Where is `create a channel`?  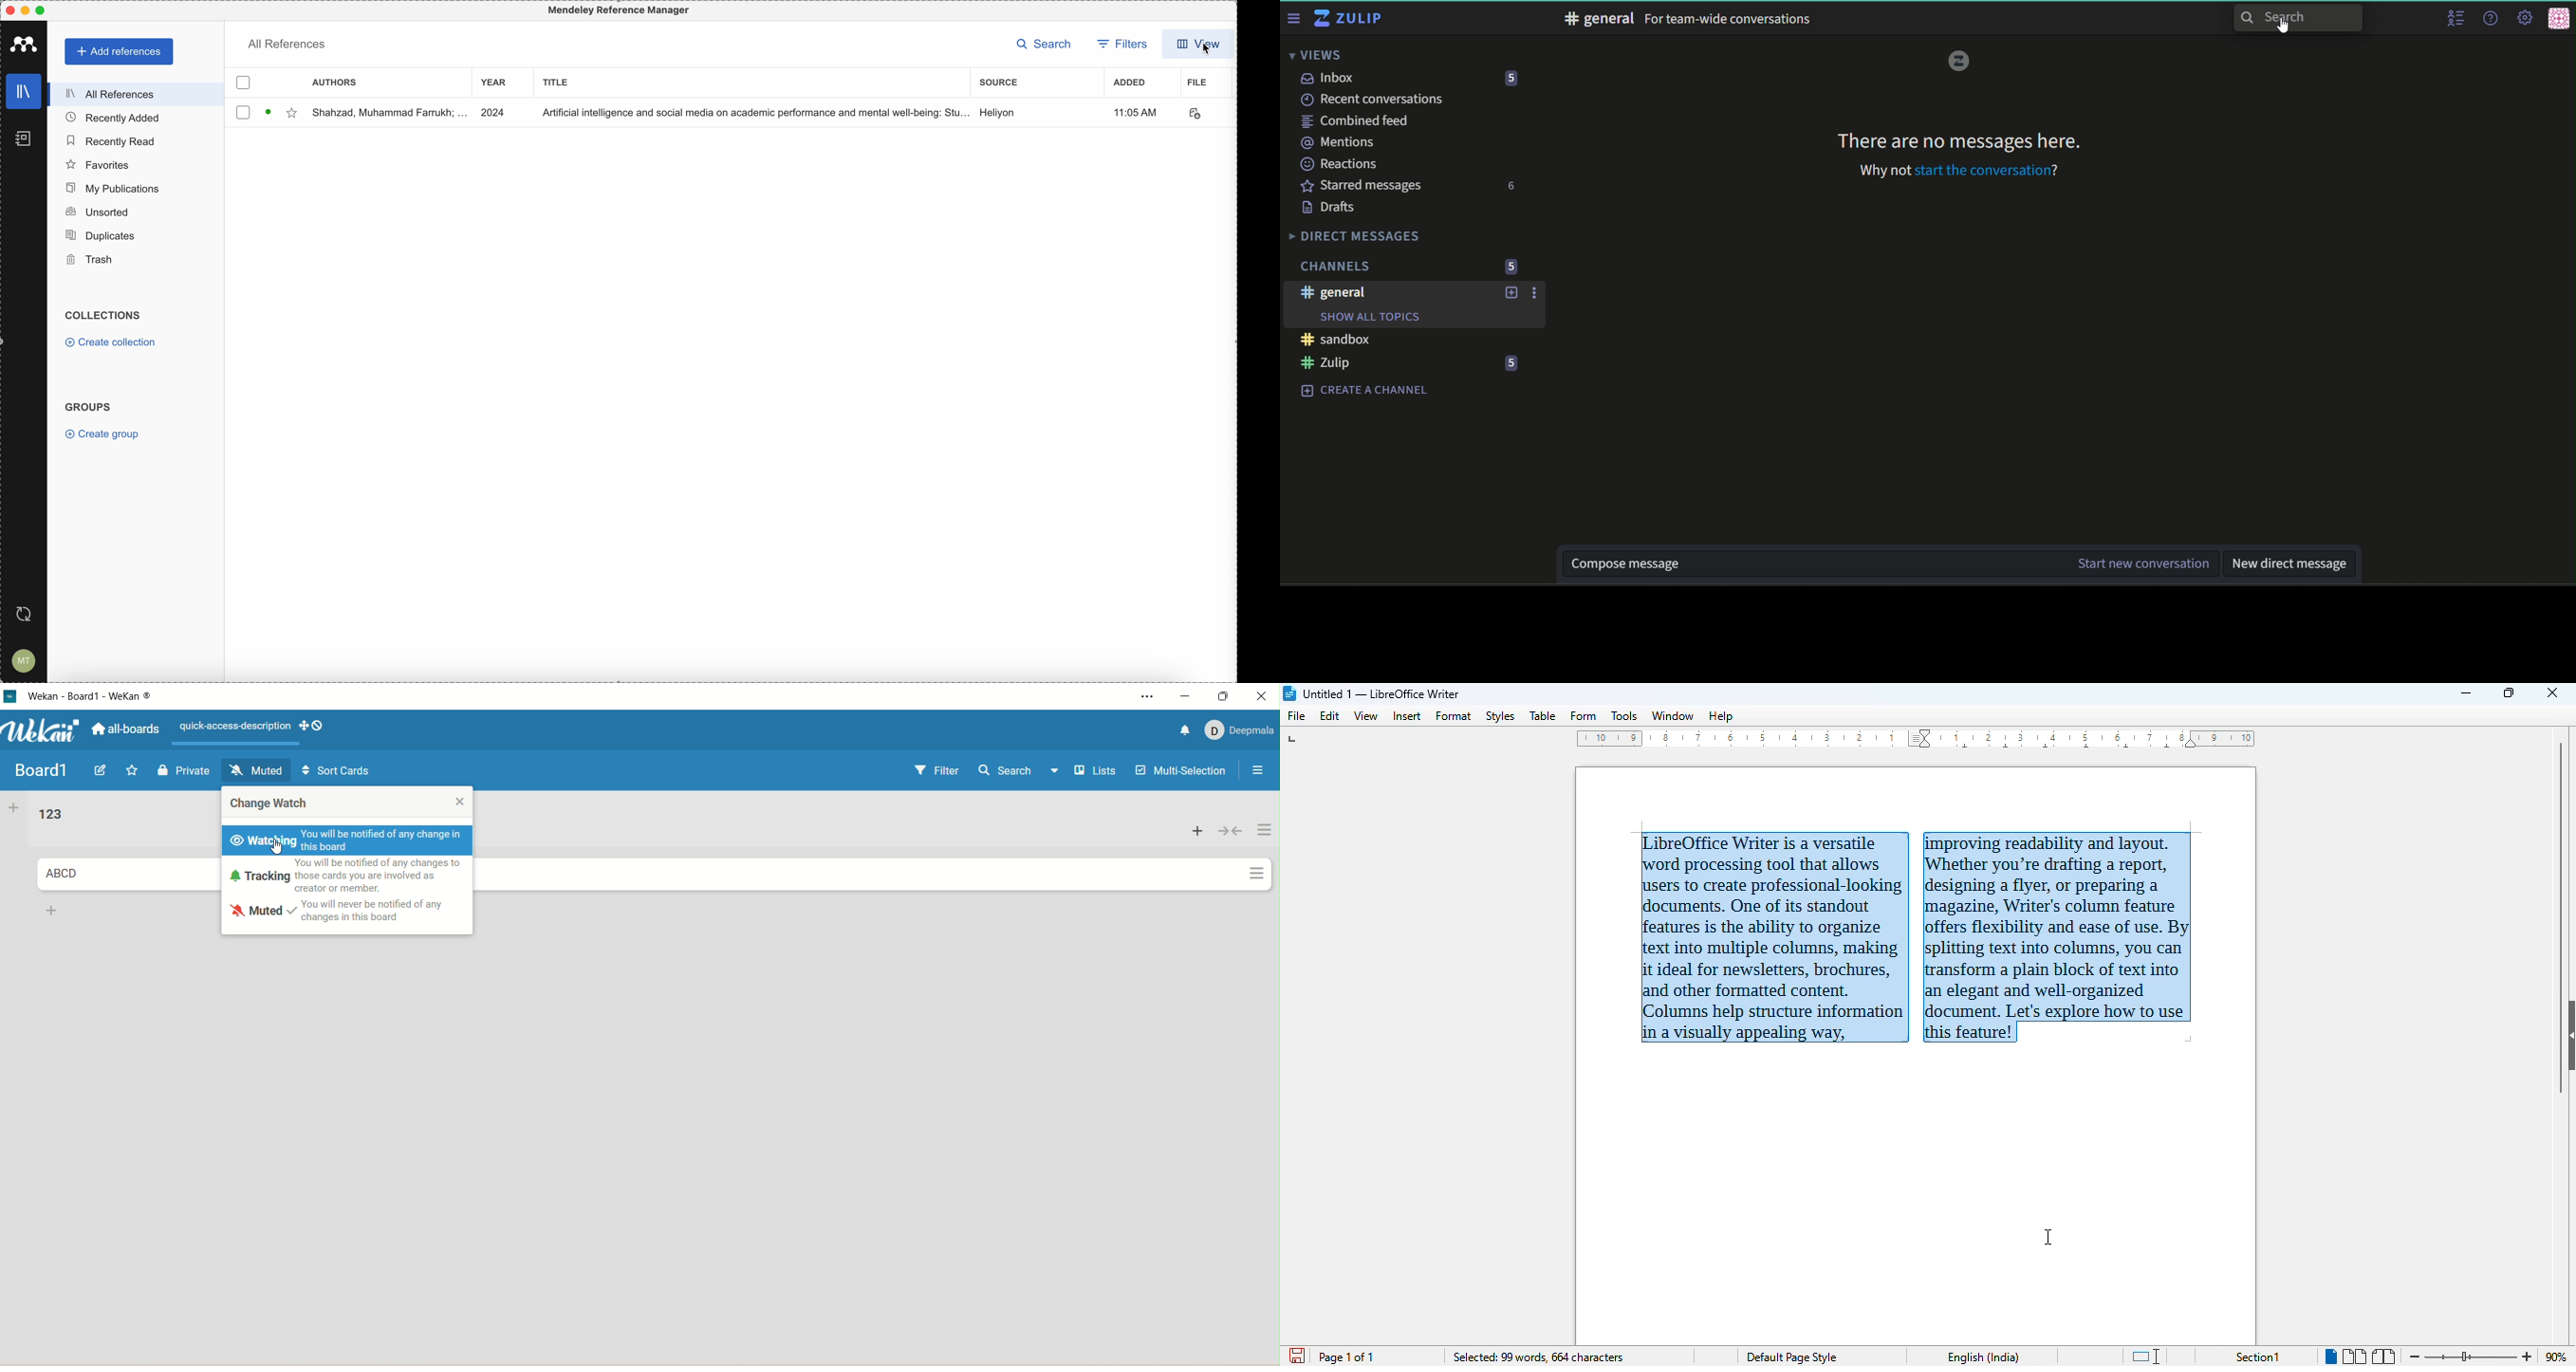 create a channel is located at coordinates (1362, 391).